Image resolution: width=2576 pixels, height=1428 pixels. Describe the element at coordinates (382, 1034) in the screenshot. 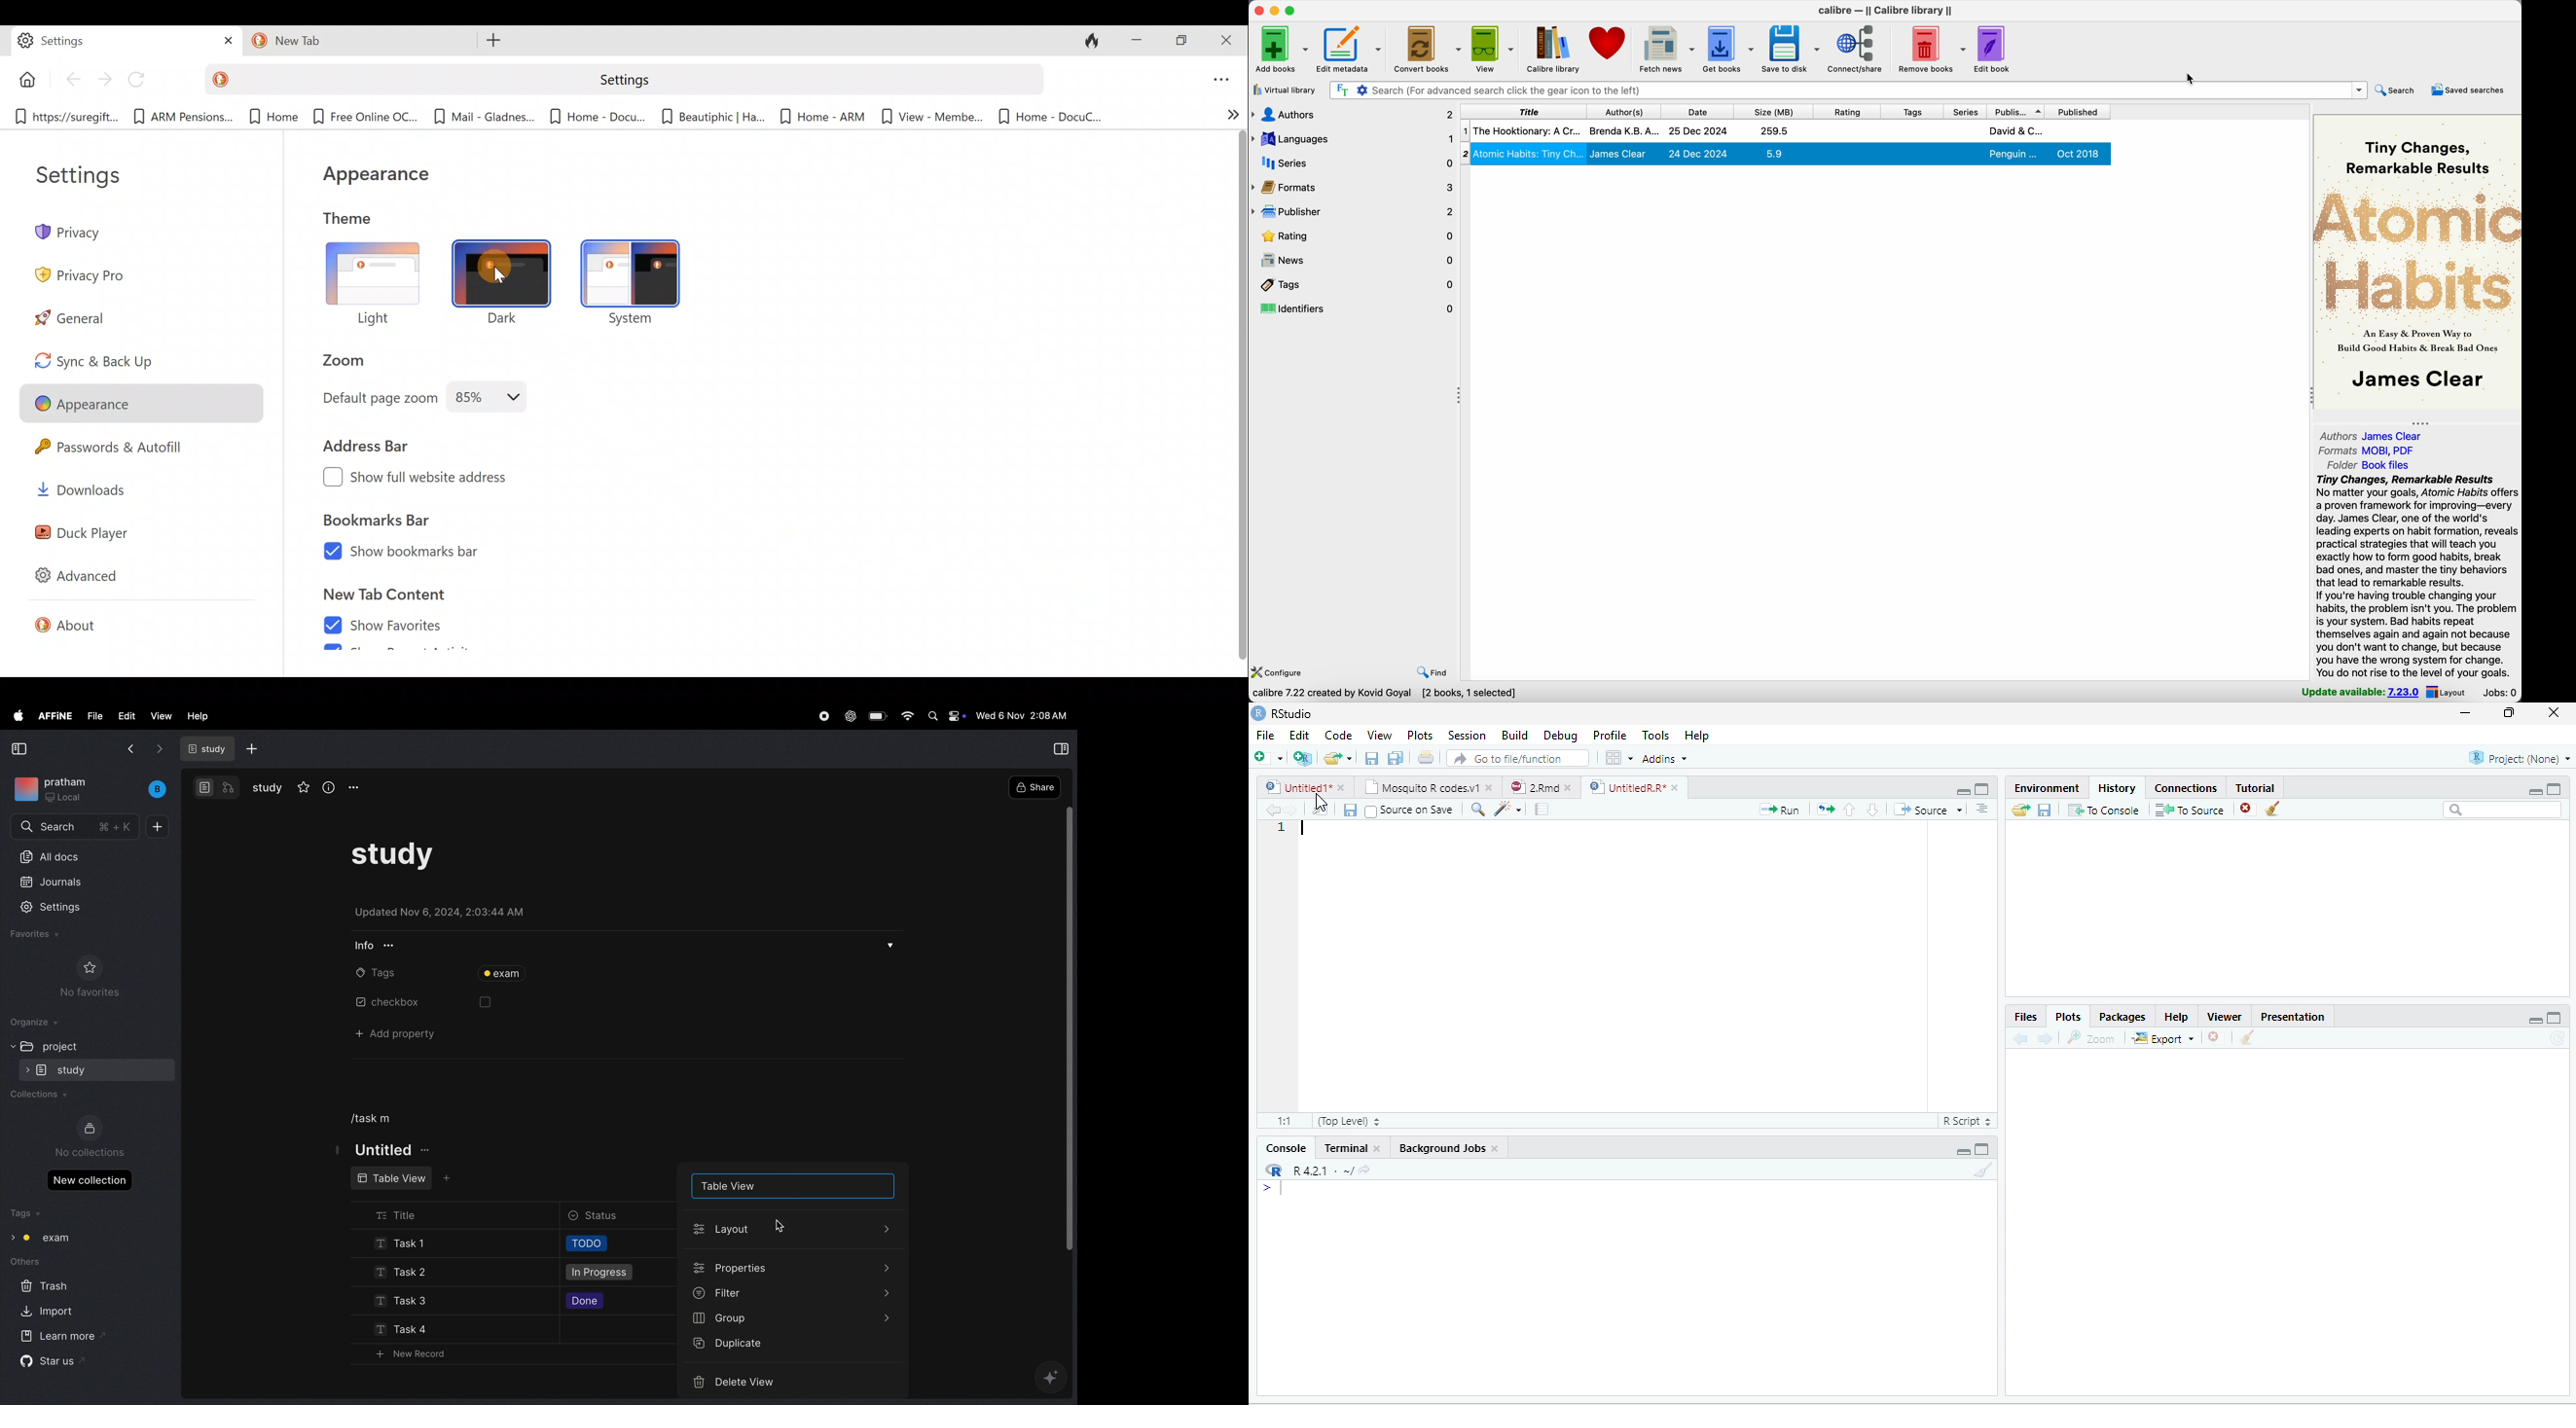

I see `add property` at that location.